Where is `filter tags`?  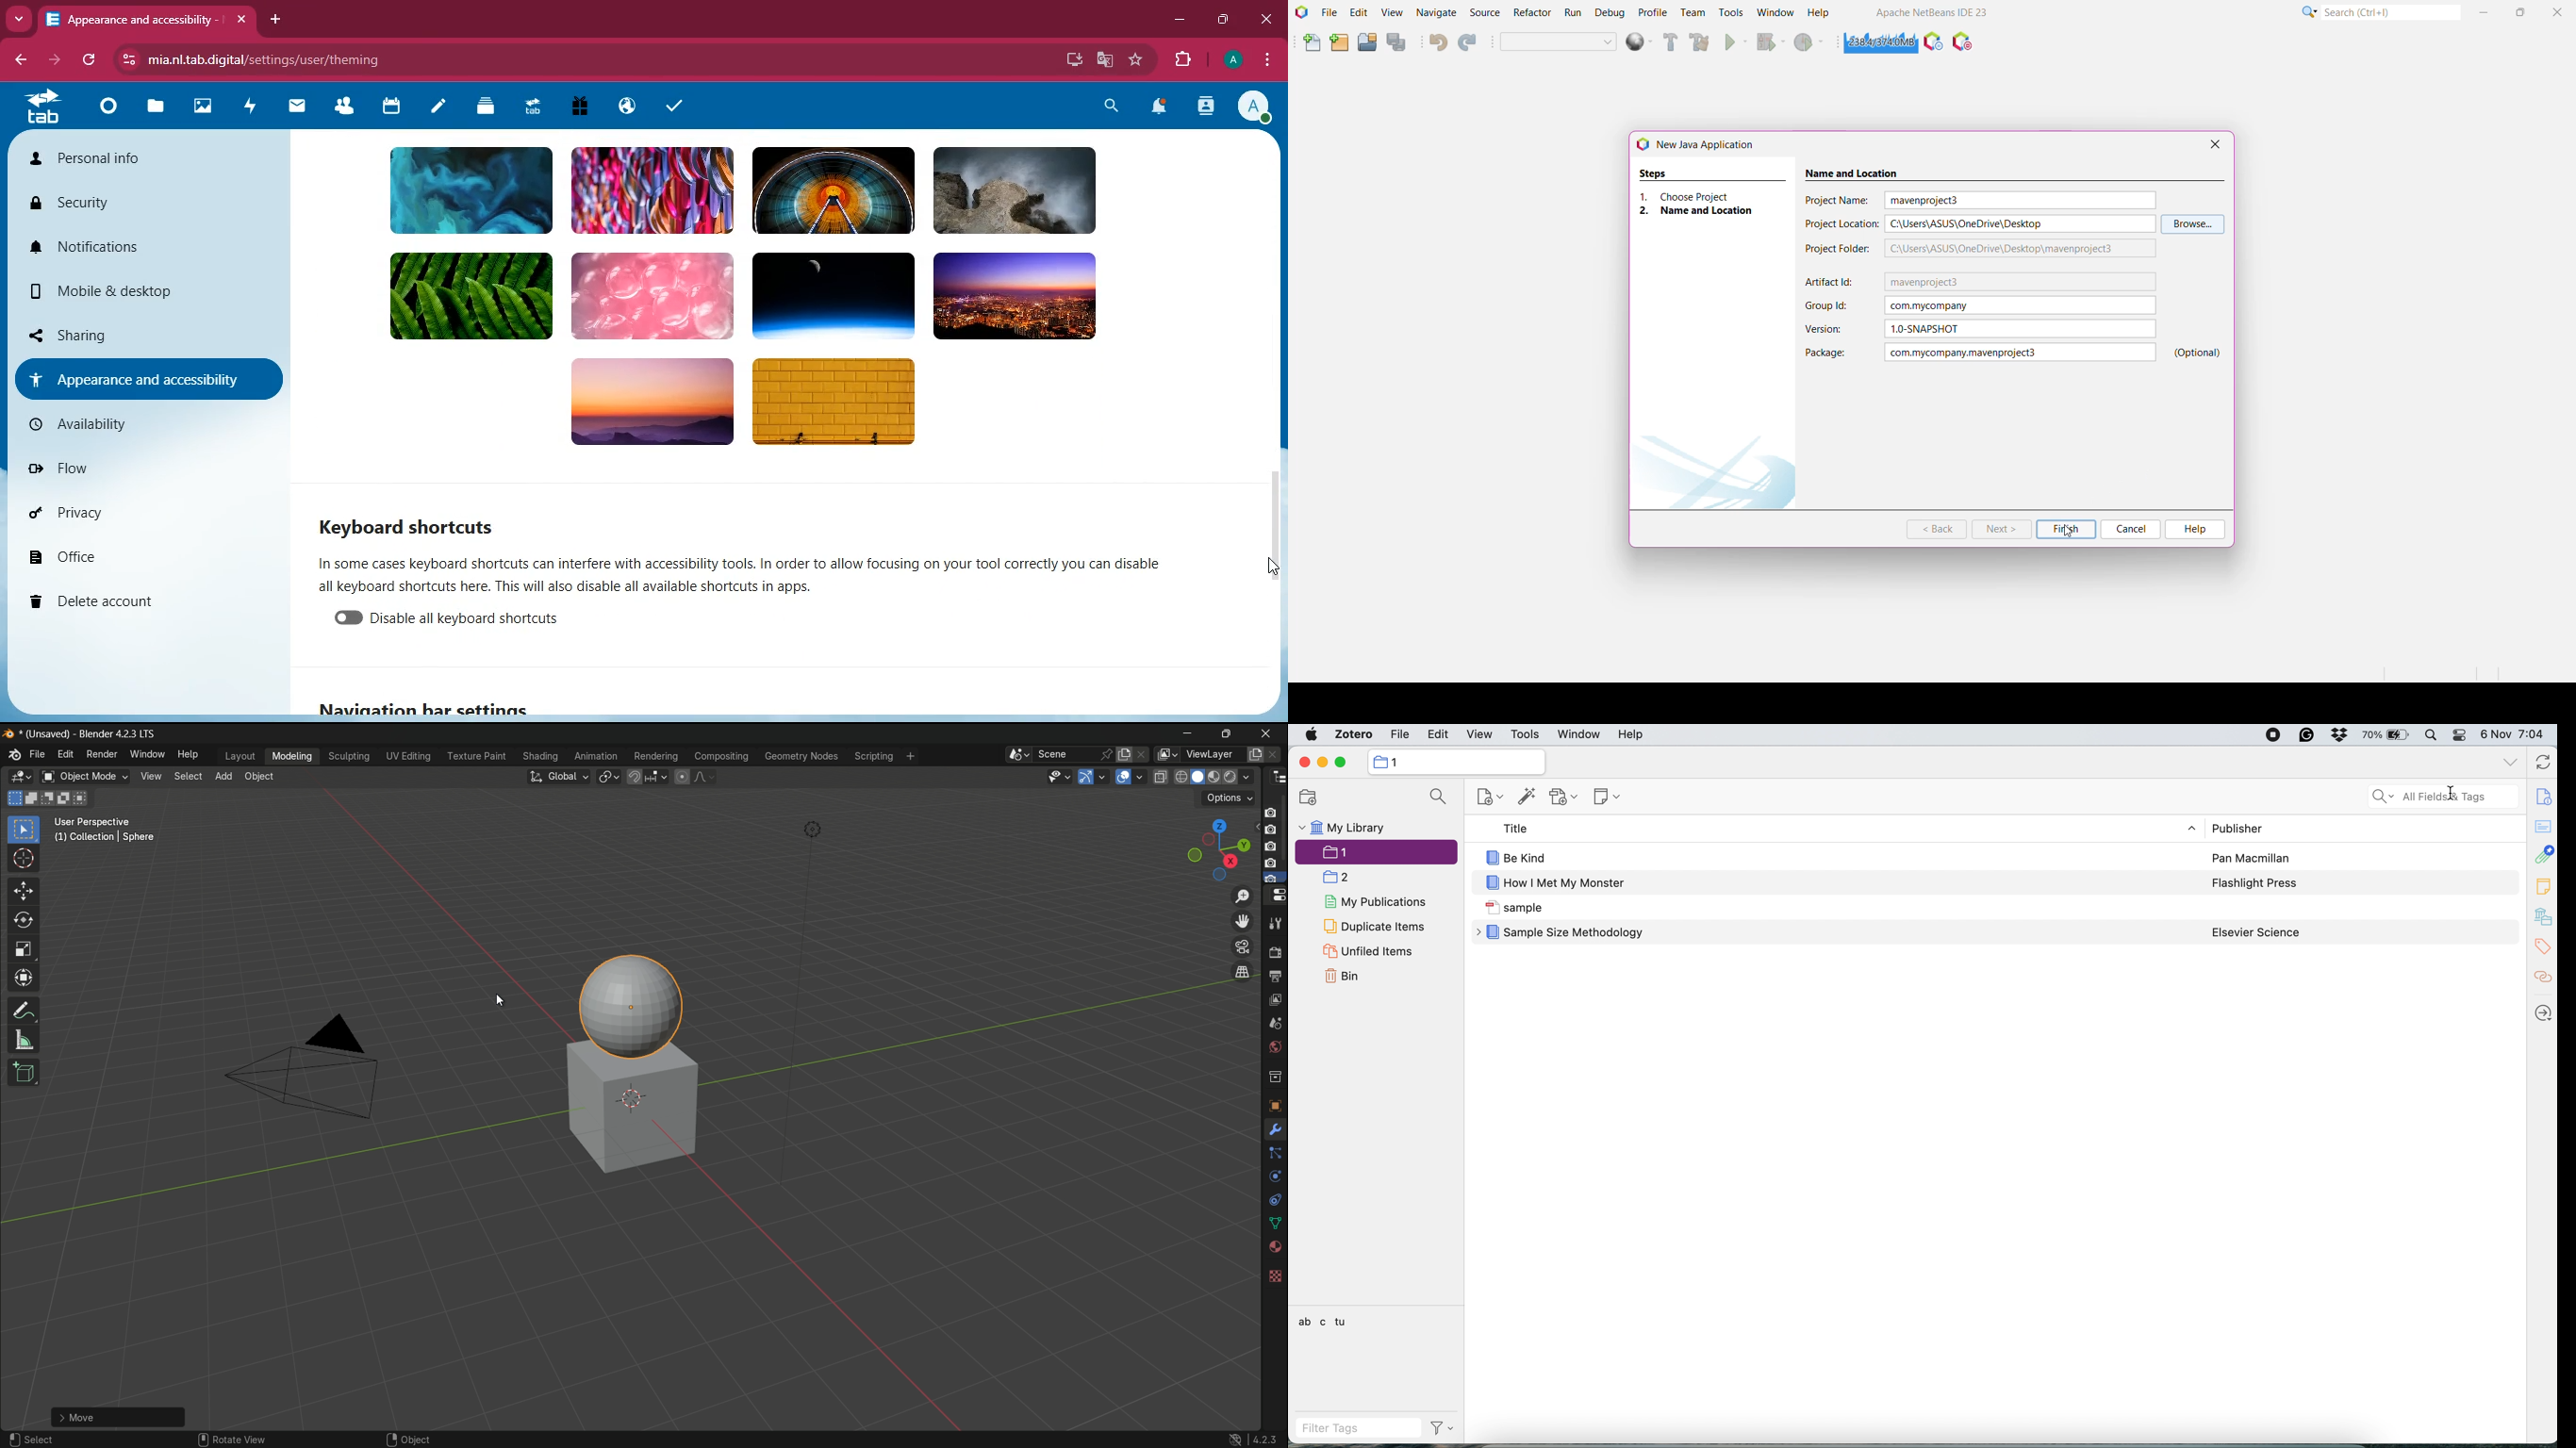
filter tags is located at coordinates (1358, 1427).